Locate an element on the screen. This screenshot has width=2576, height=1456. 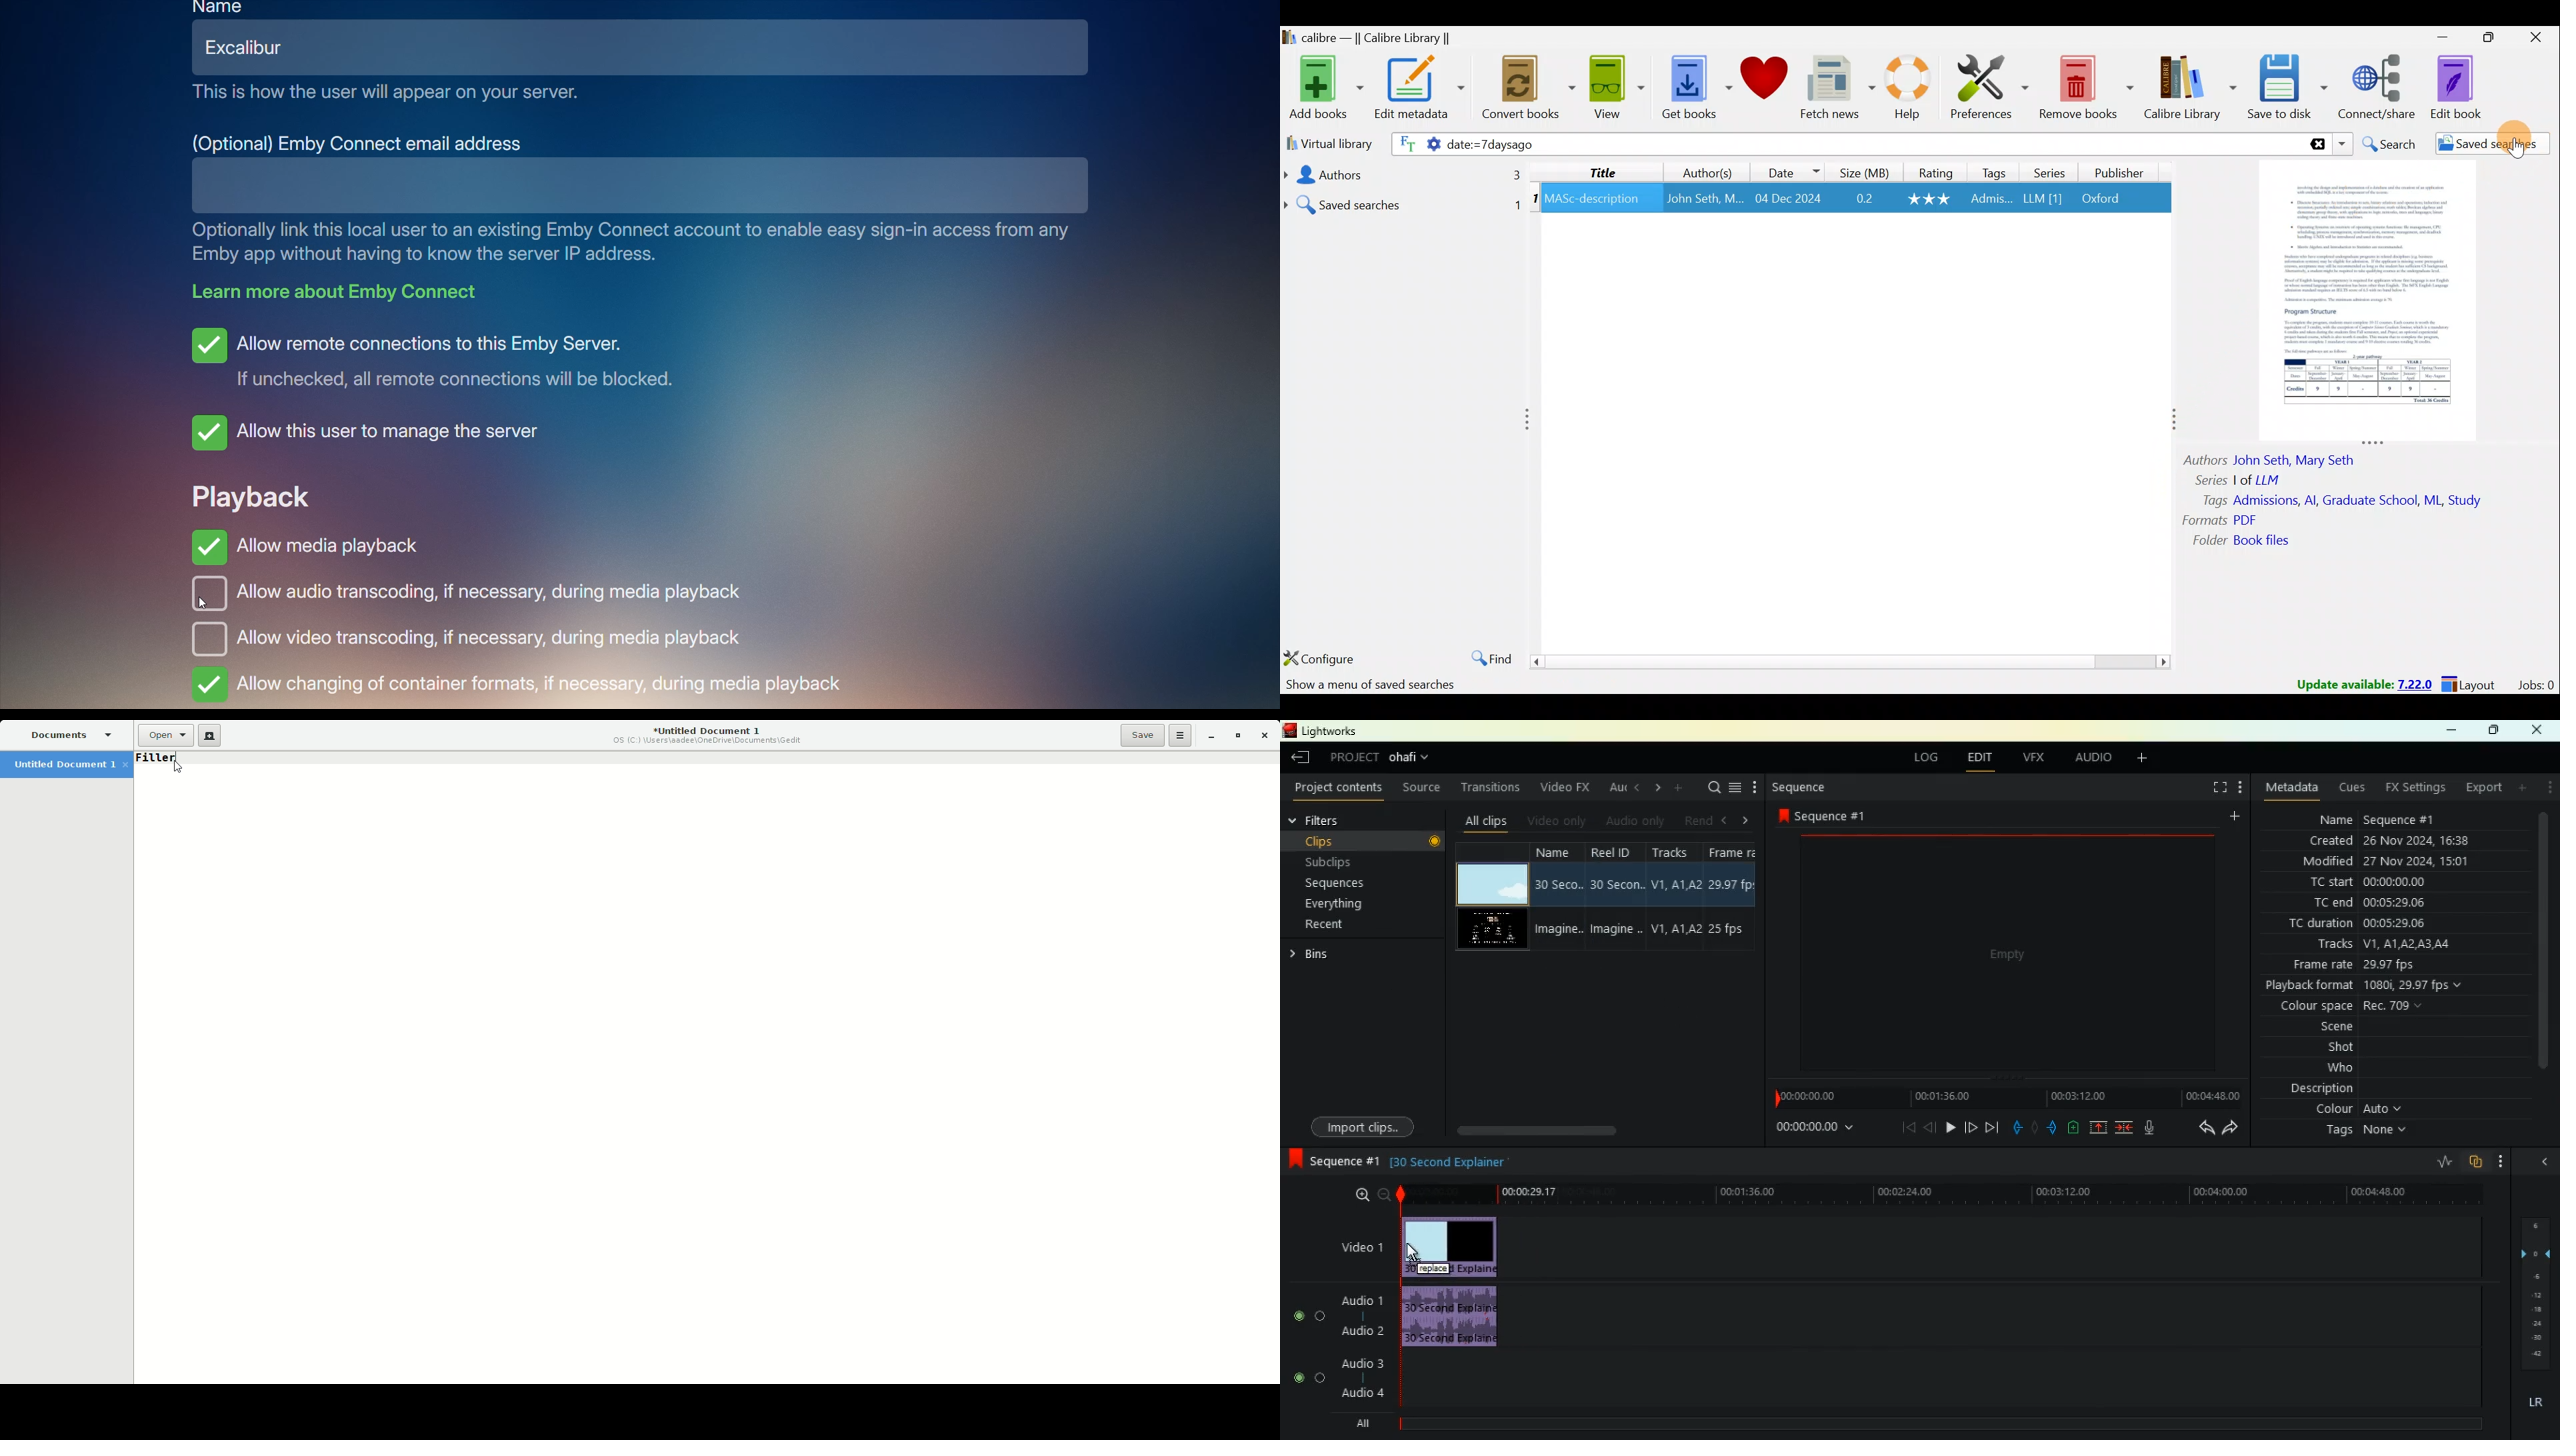
textbox is located at coordinates (595, 185).